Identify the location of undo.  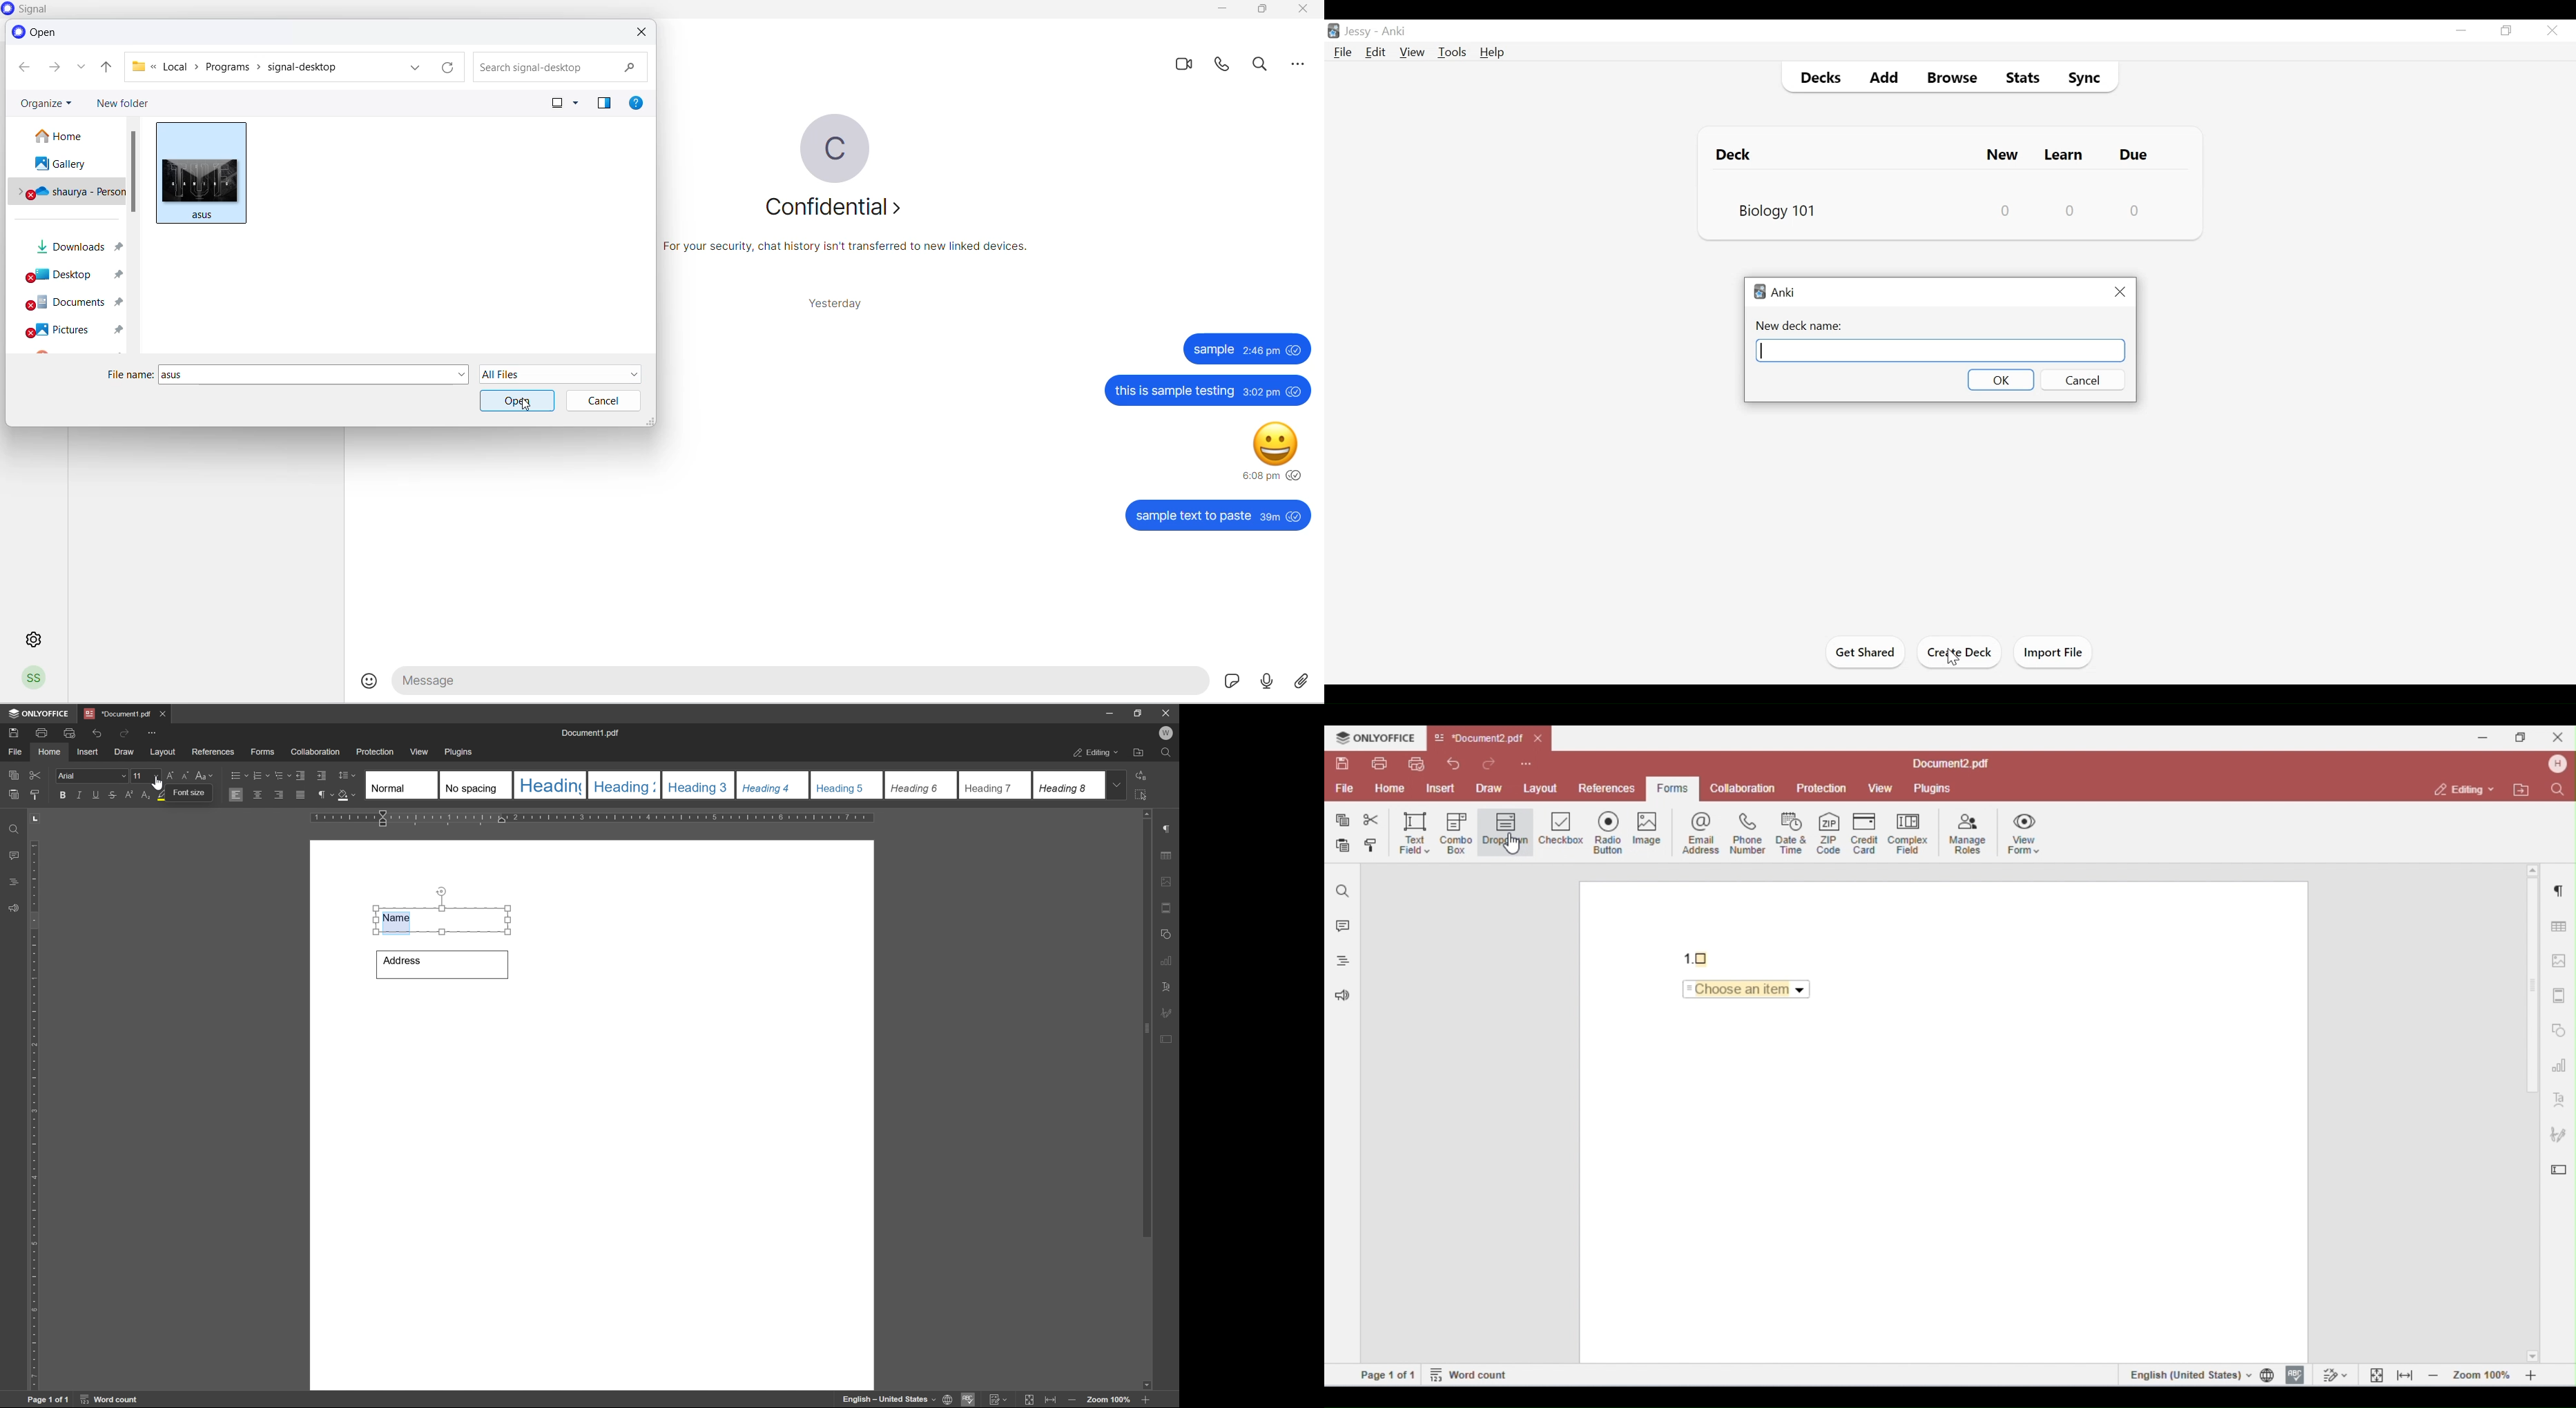
(97, 731).